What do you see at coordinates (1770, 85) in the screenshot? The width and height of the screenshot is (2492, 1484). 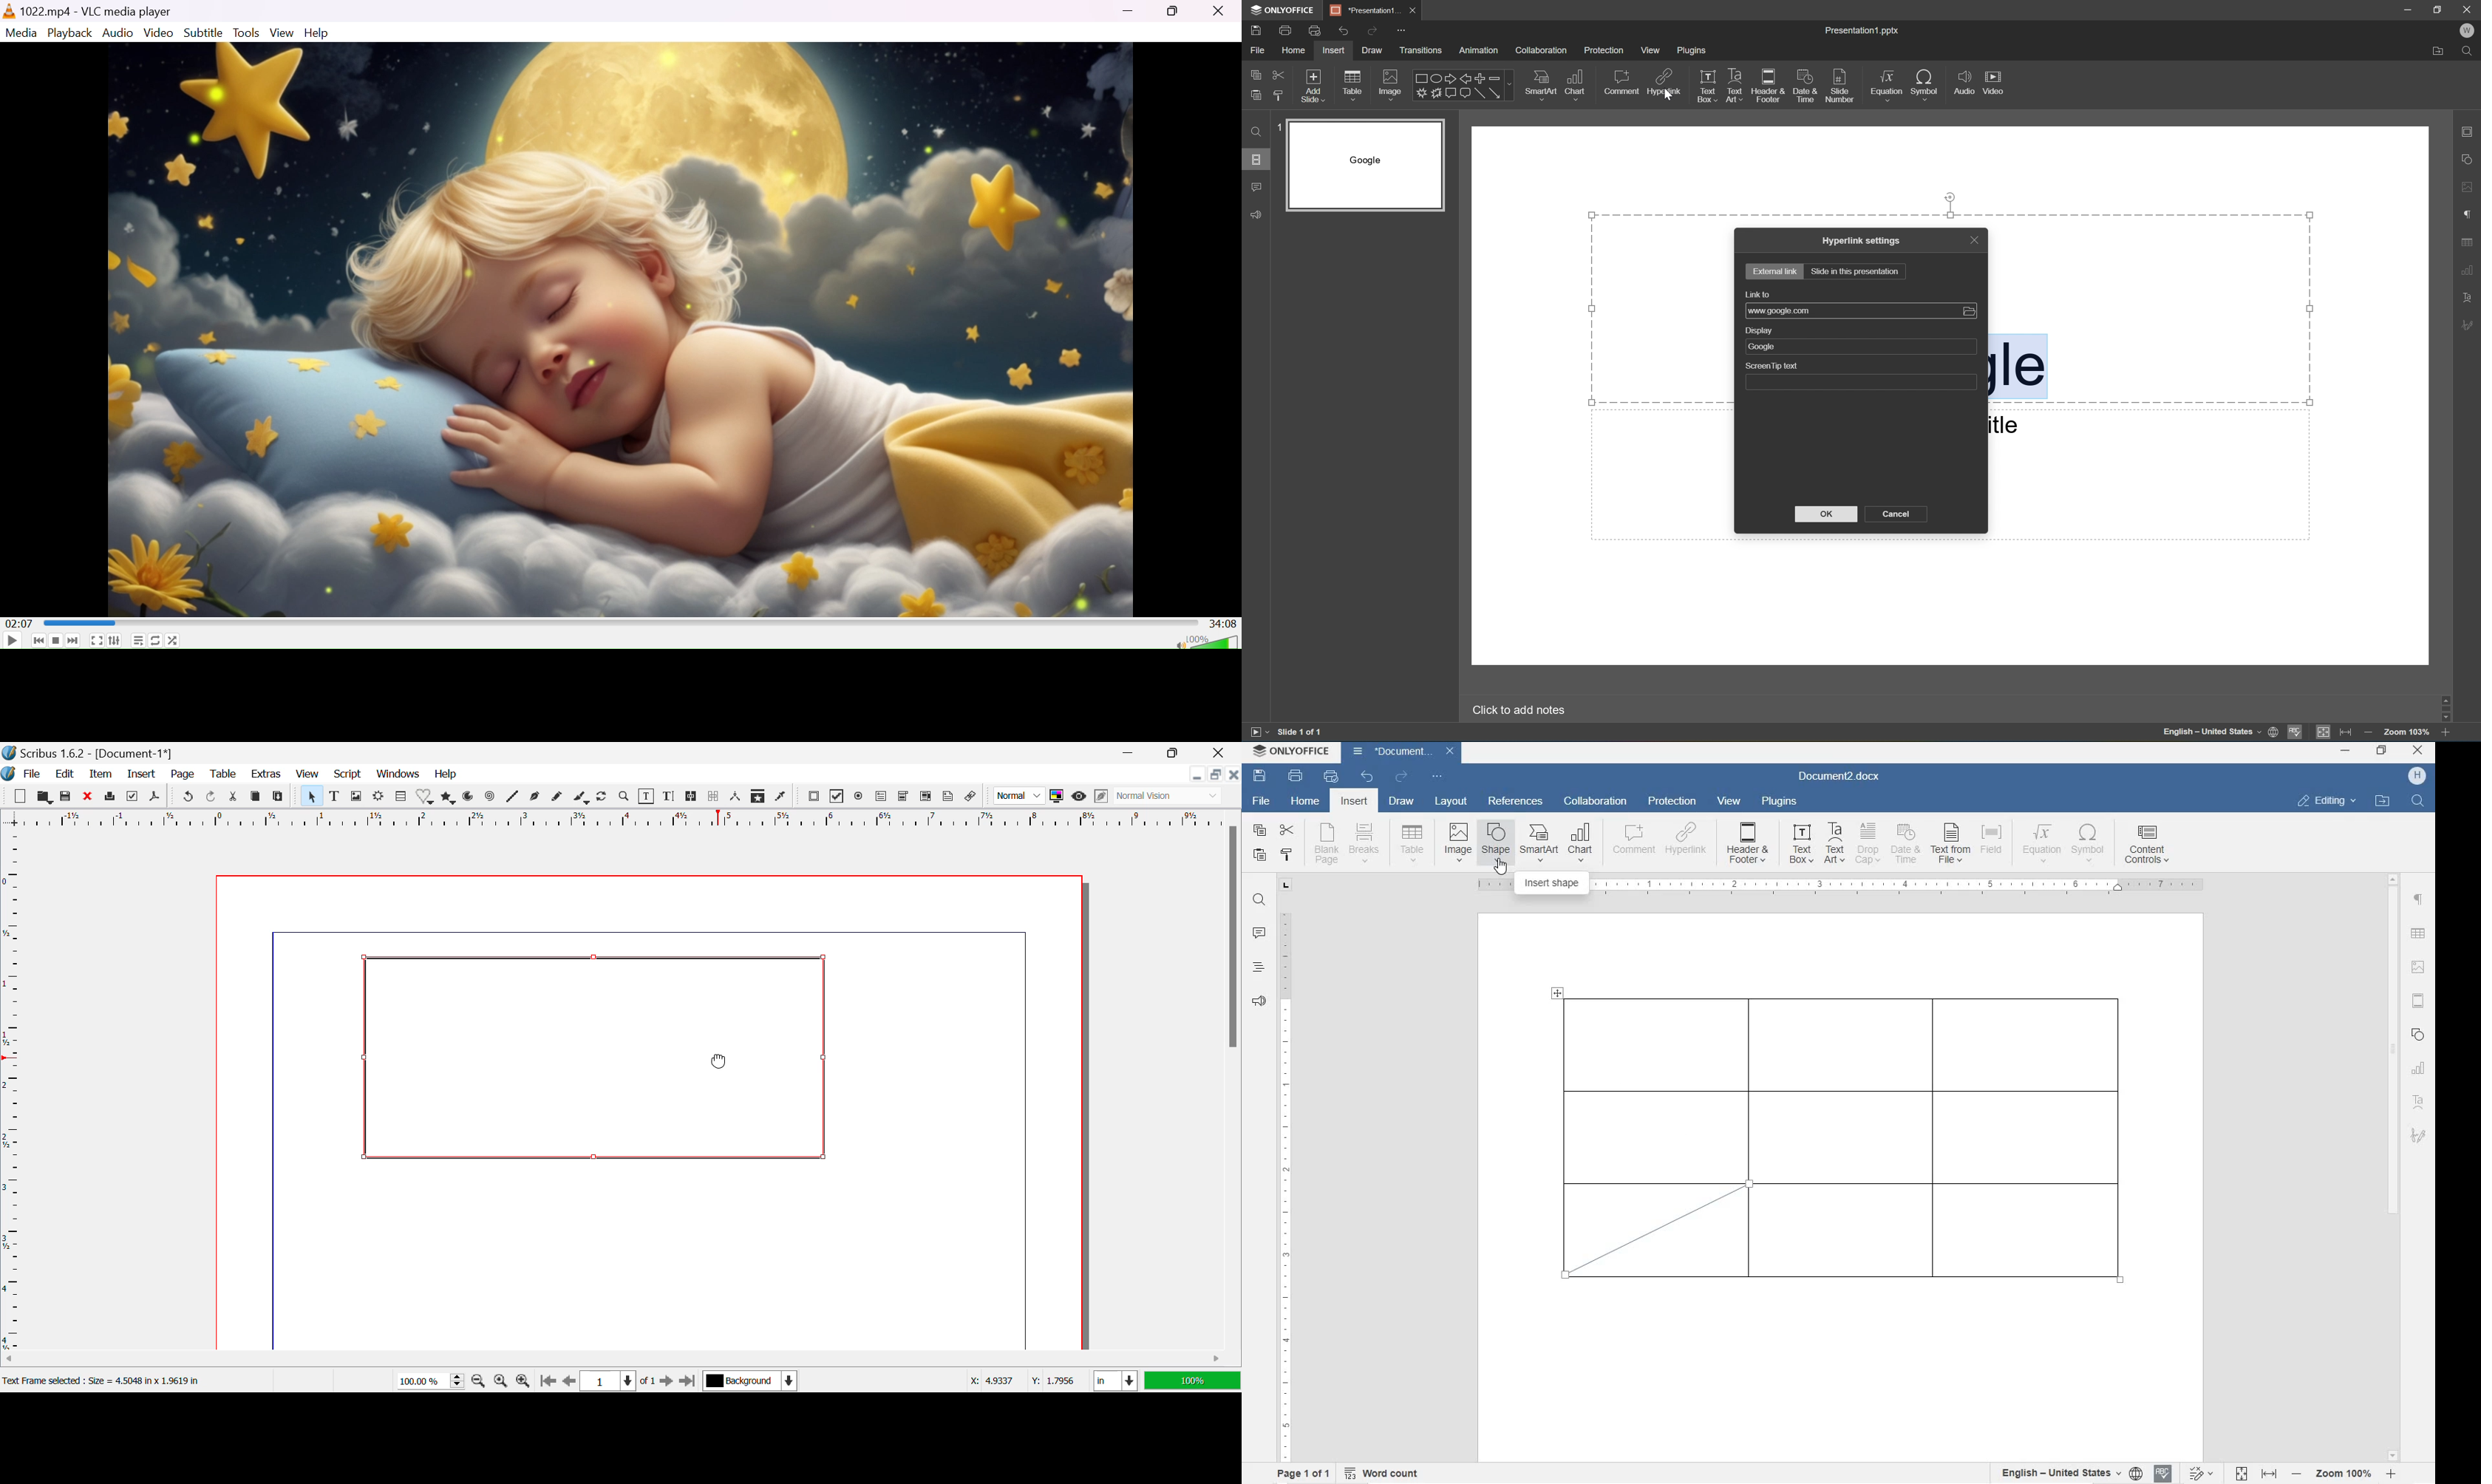 I see `Header and footer` at bounding box center [1770, 85].